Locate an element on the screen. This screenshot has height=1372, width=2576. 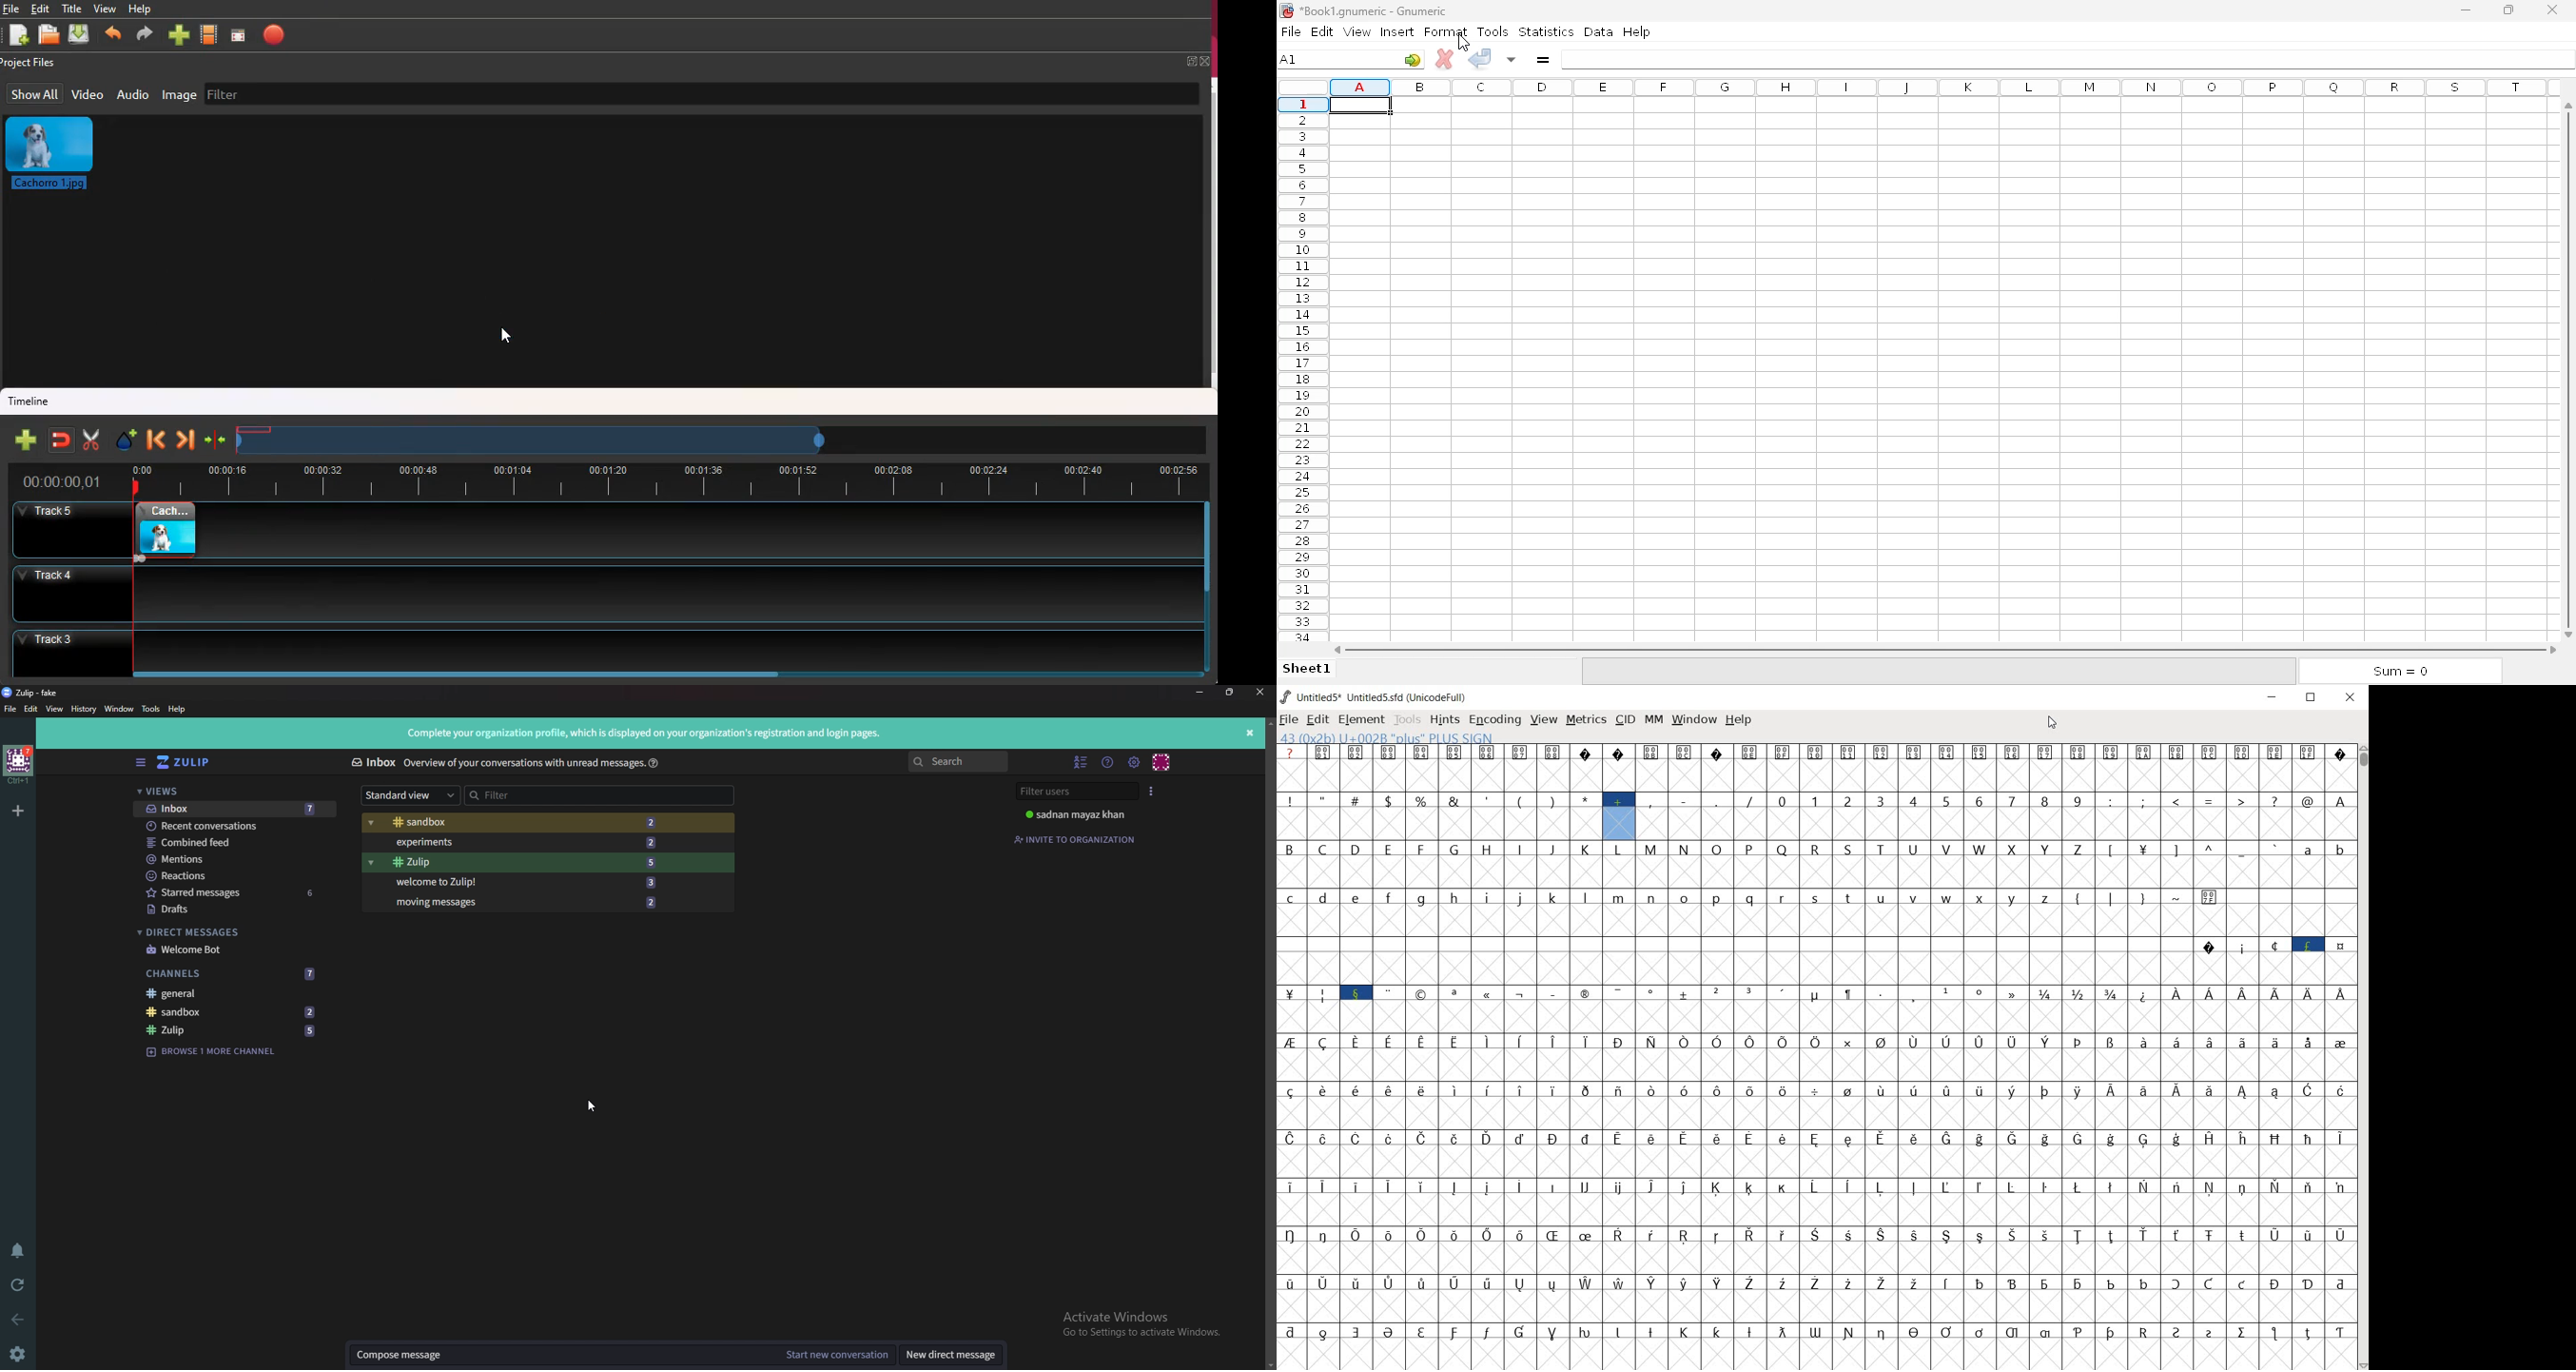
edit is located at coordinates (1323, 31).